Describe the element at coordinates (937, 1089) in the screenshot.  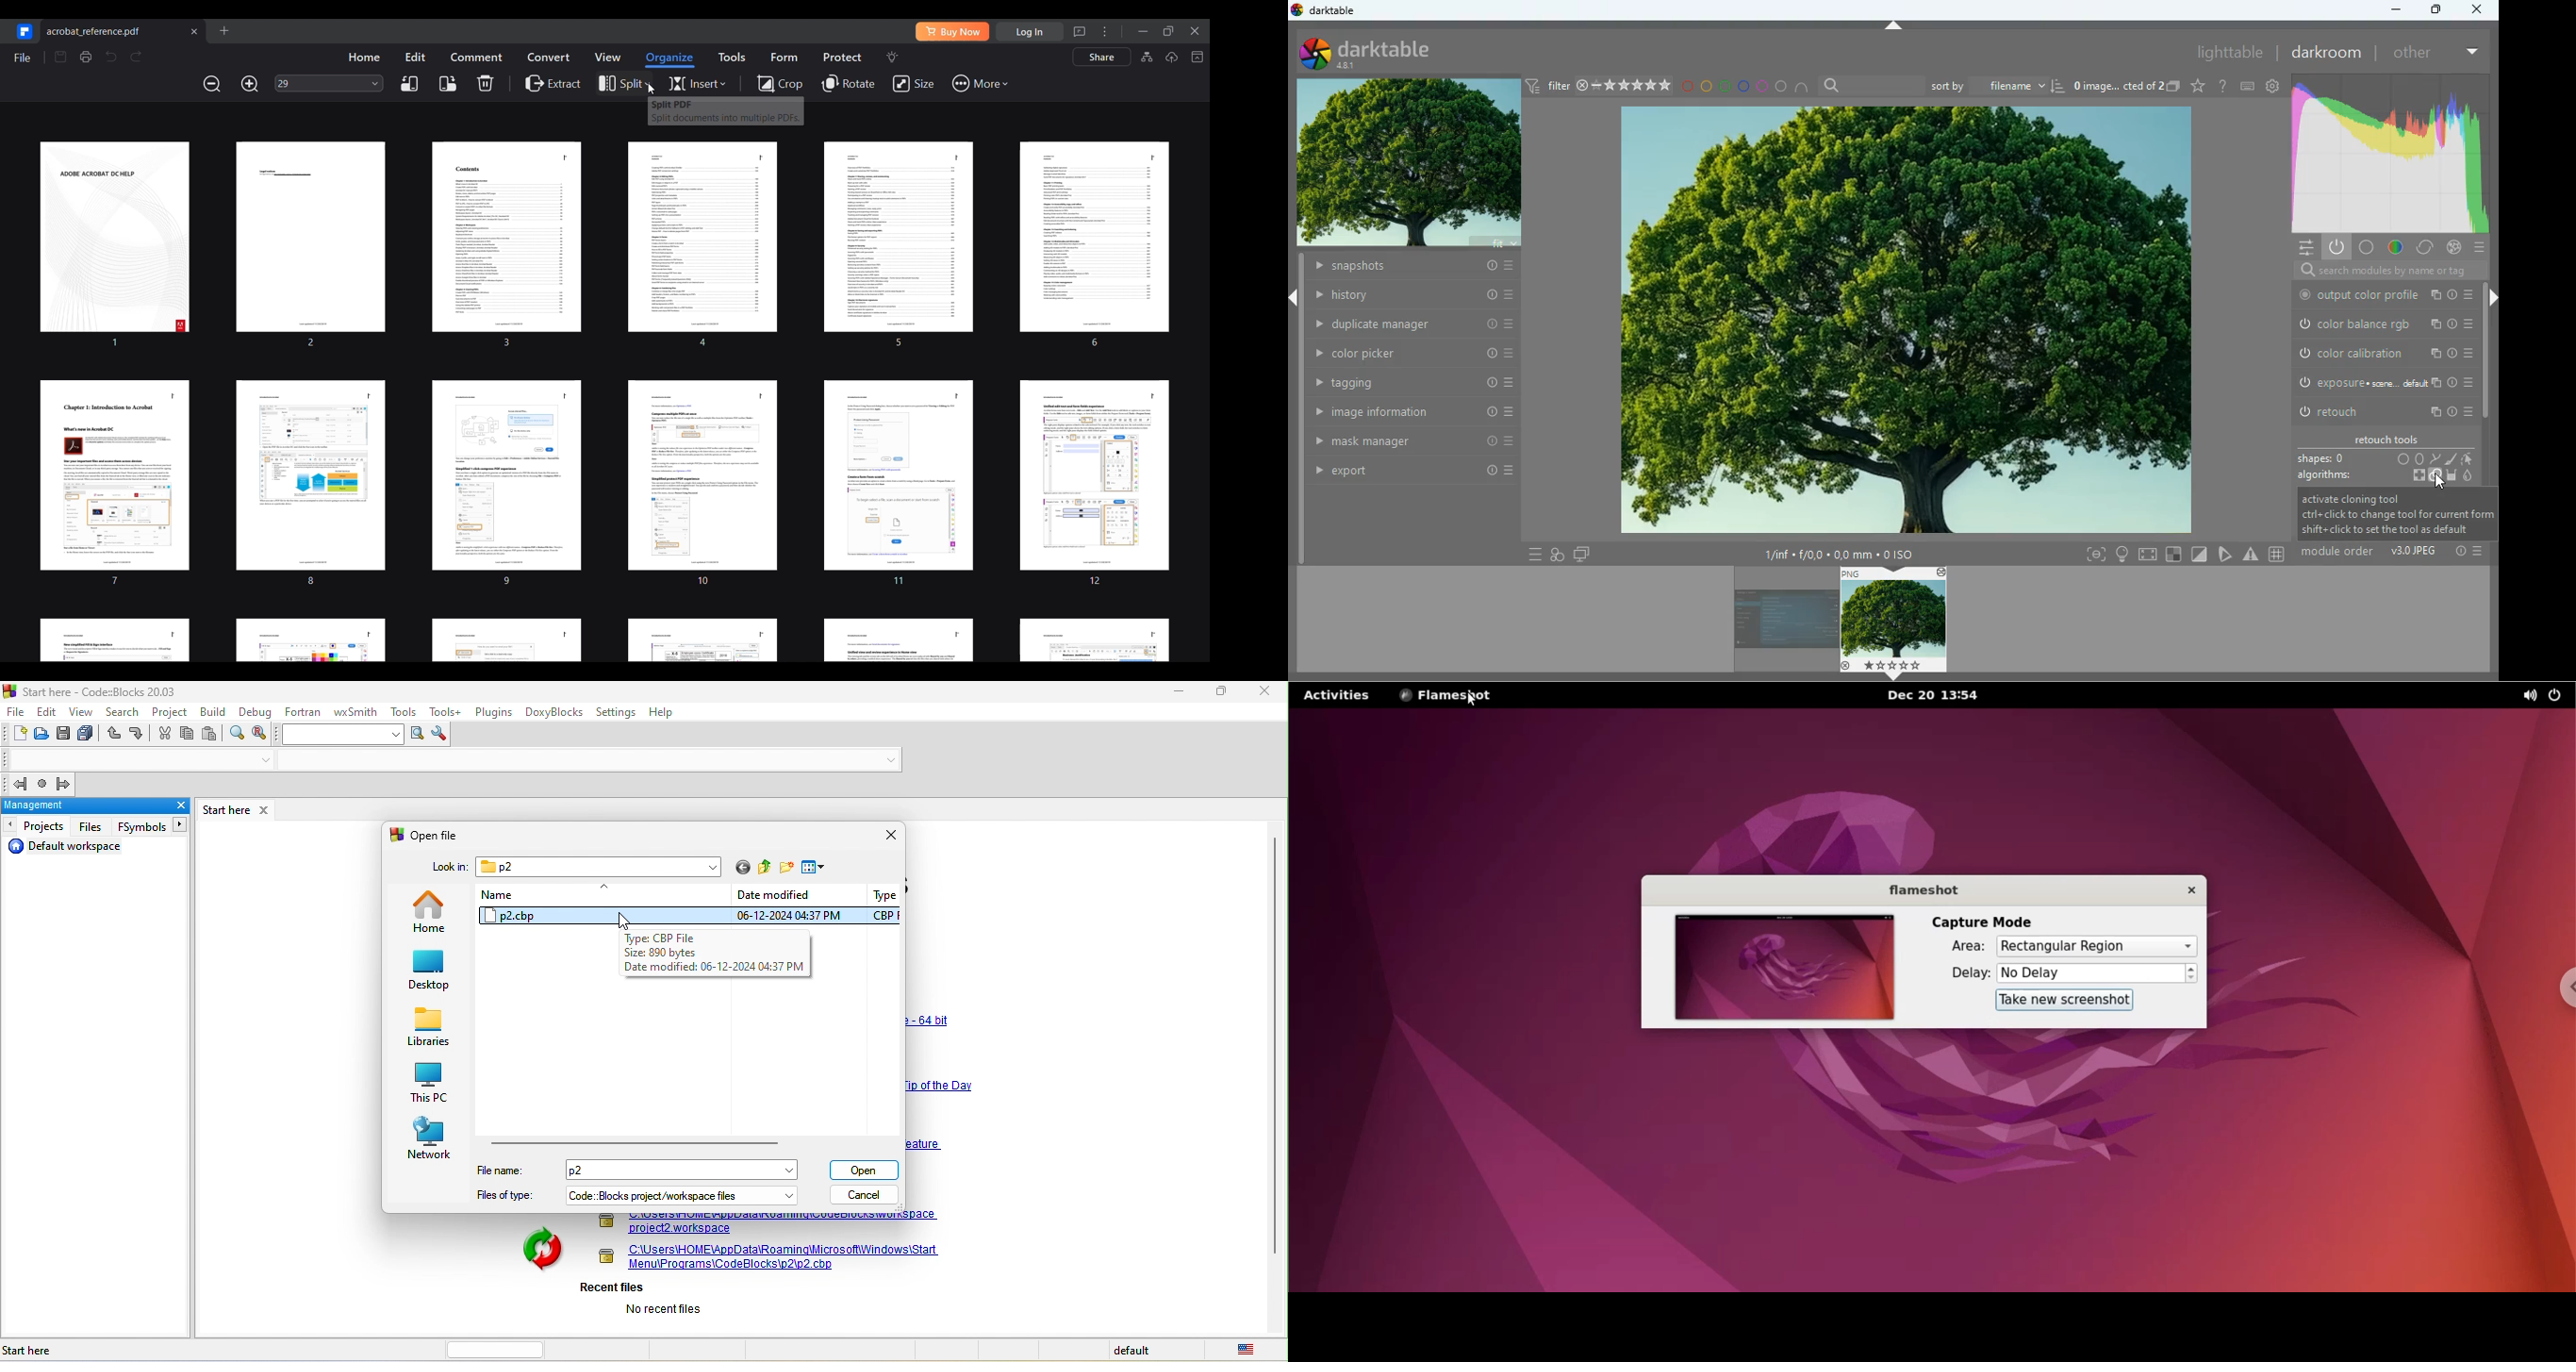
I see `link` at that location.